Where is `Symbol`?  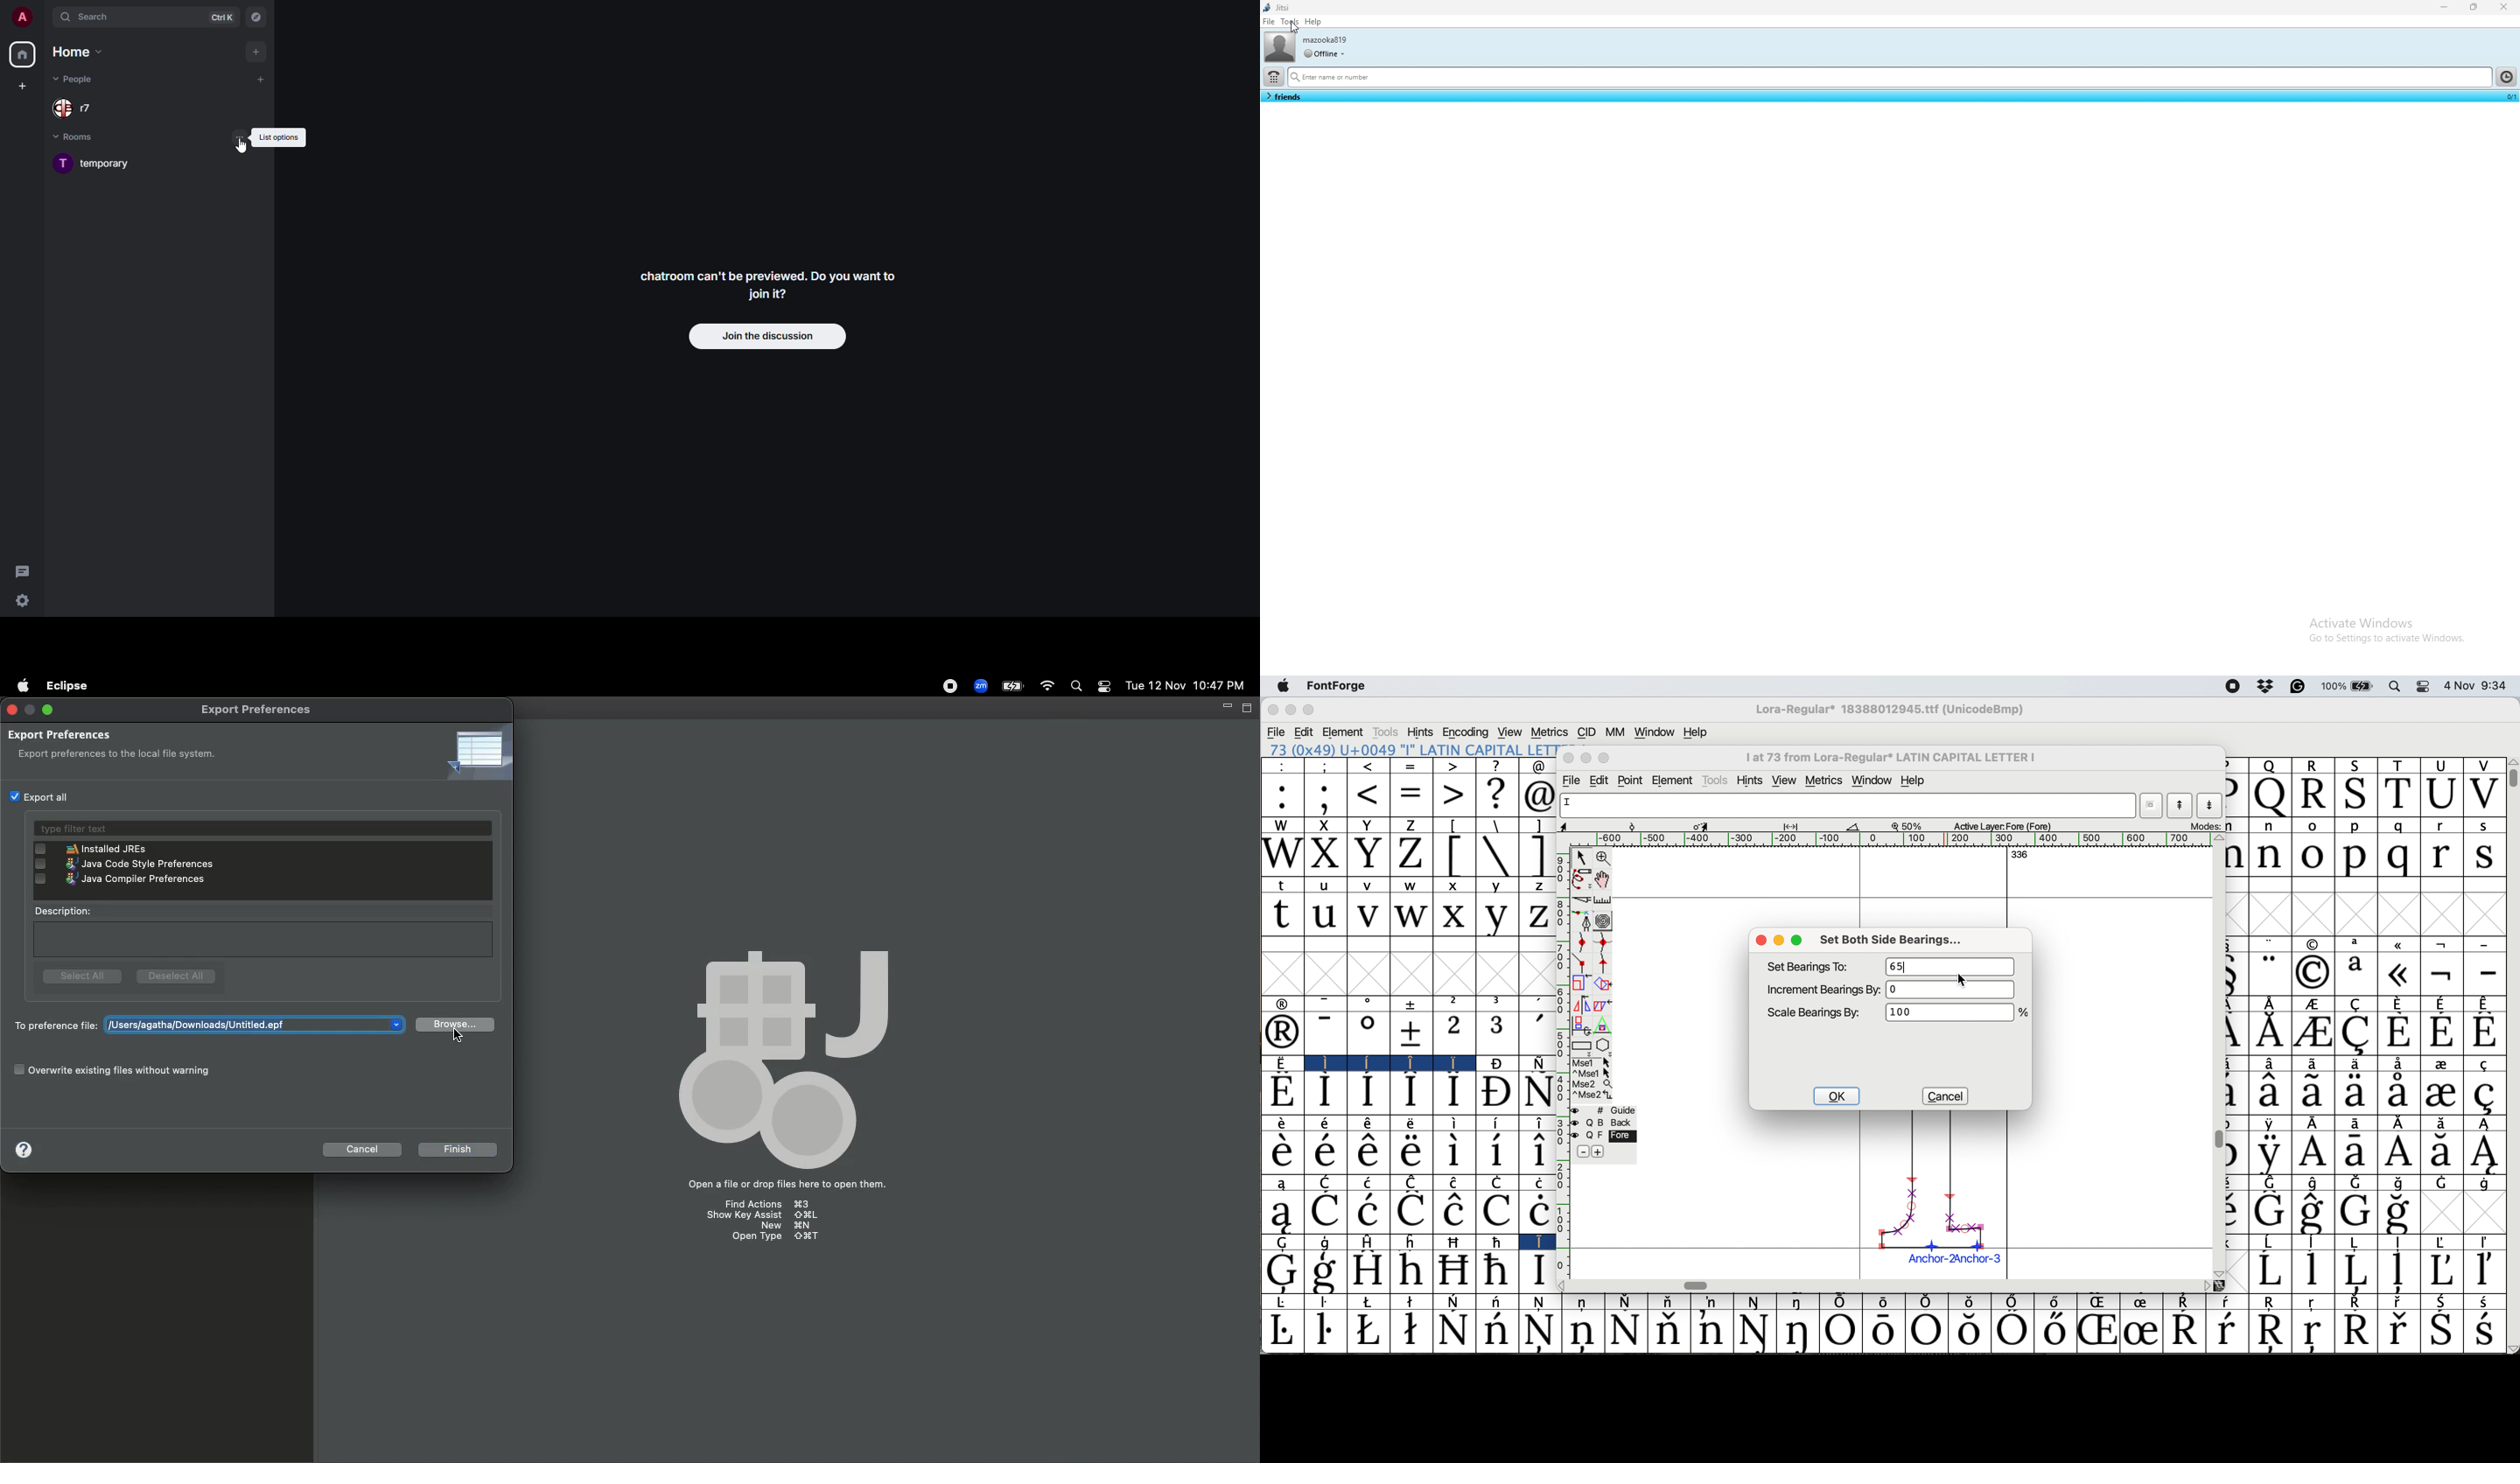
Symbol is located at coordinates (2313, 1270).